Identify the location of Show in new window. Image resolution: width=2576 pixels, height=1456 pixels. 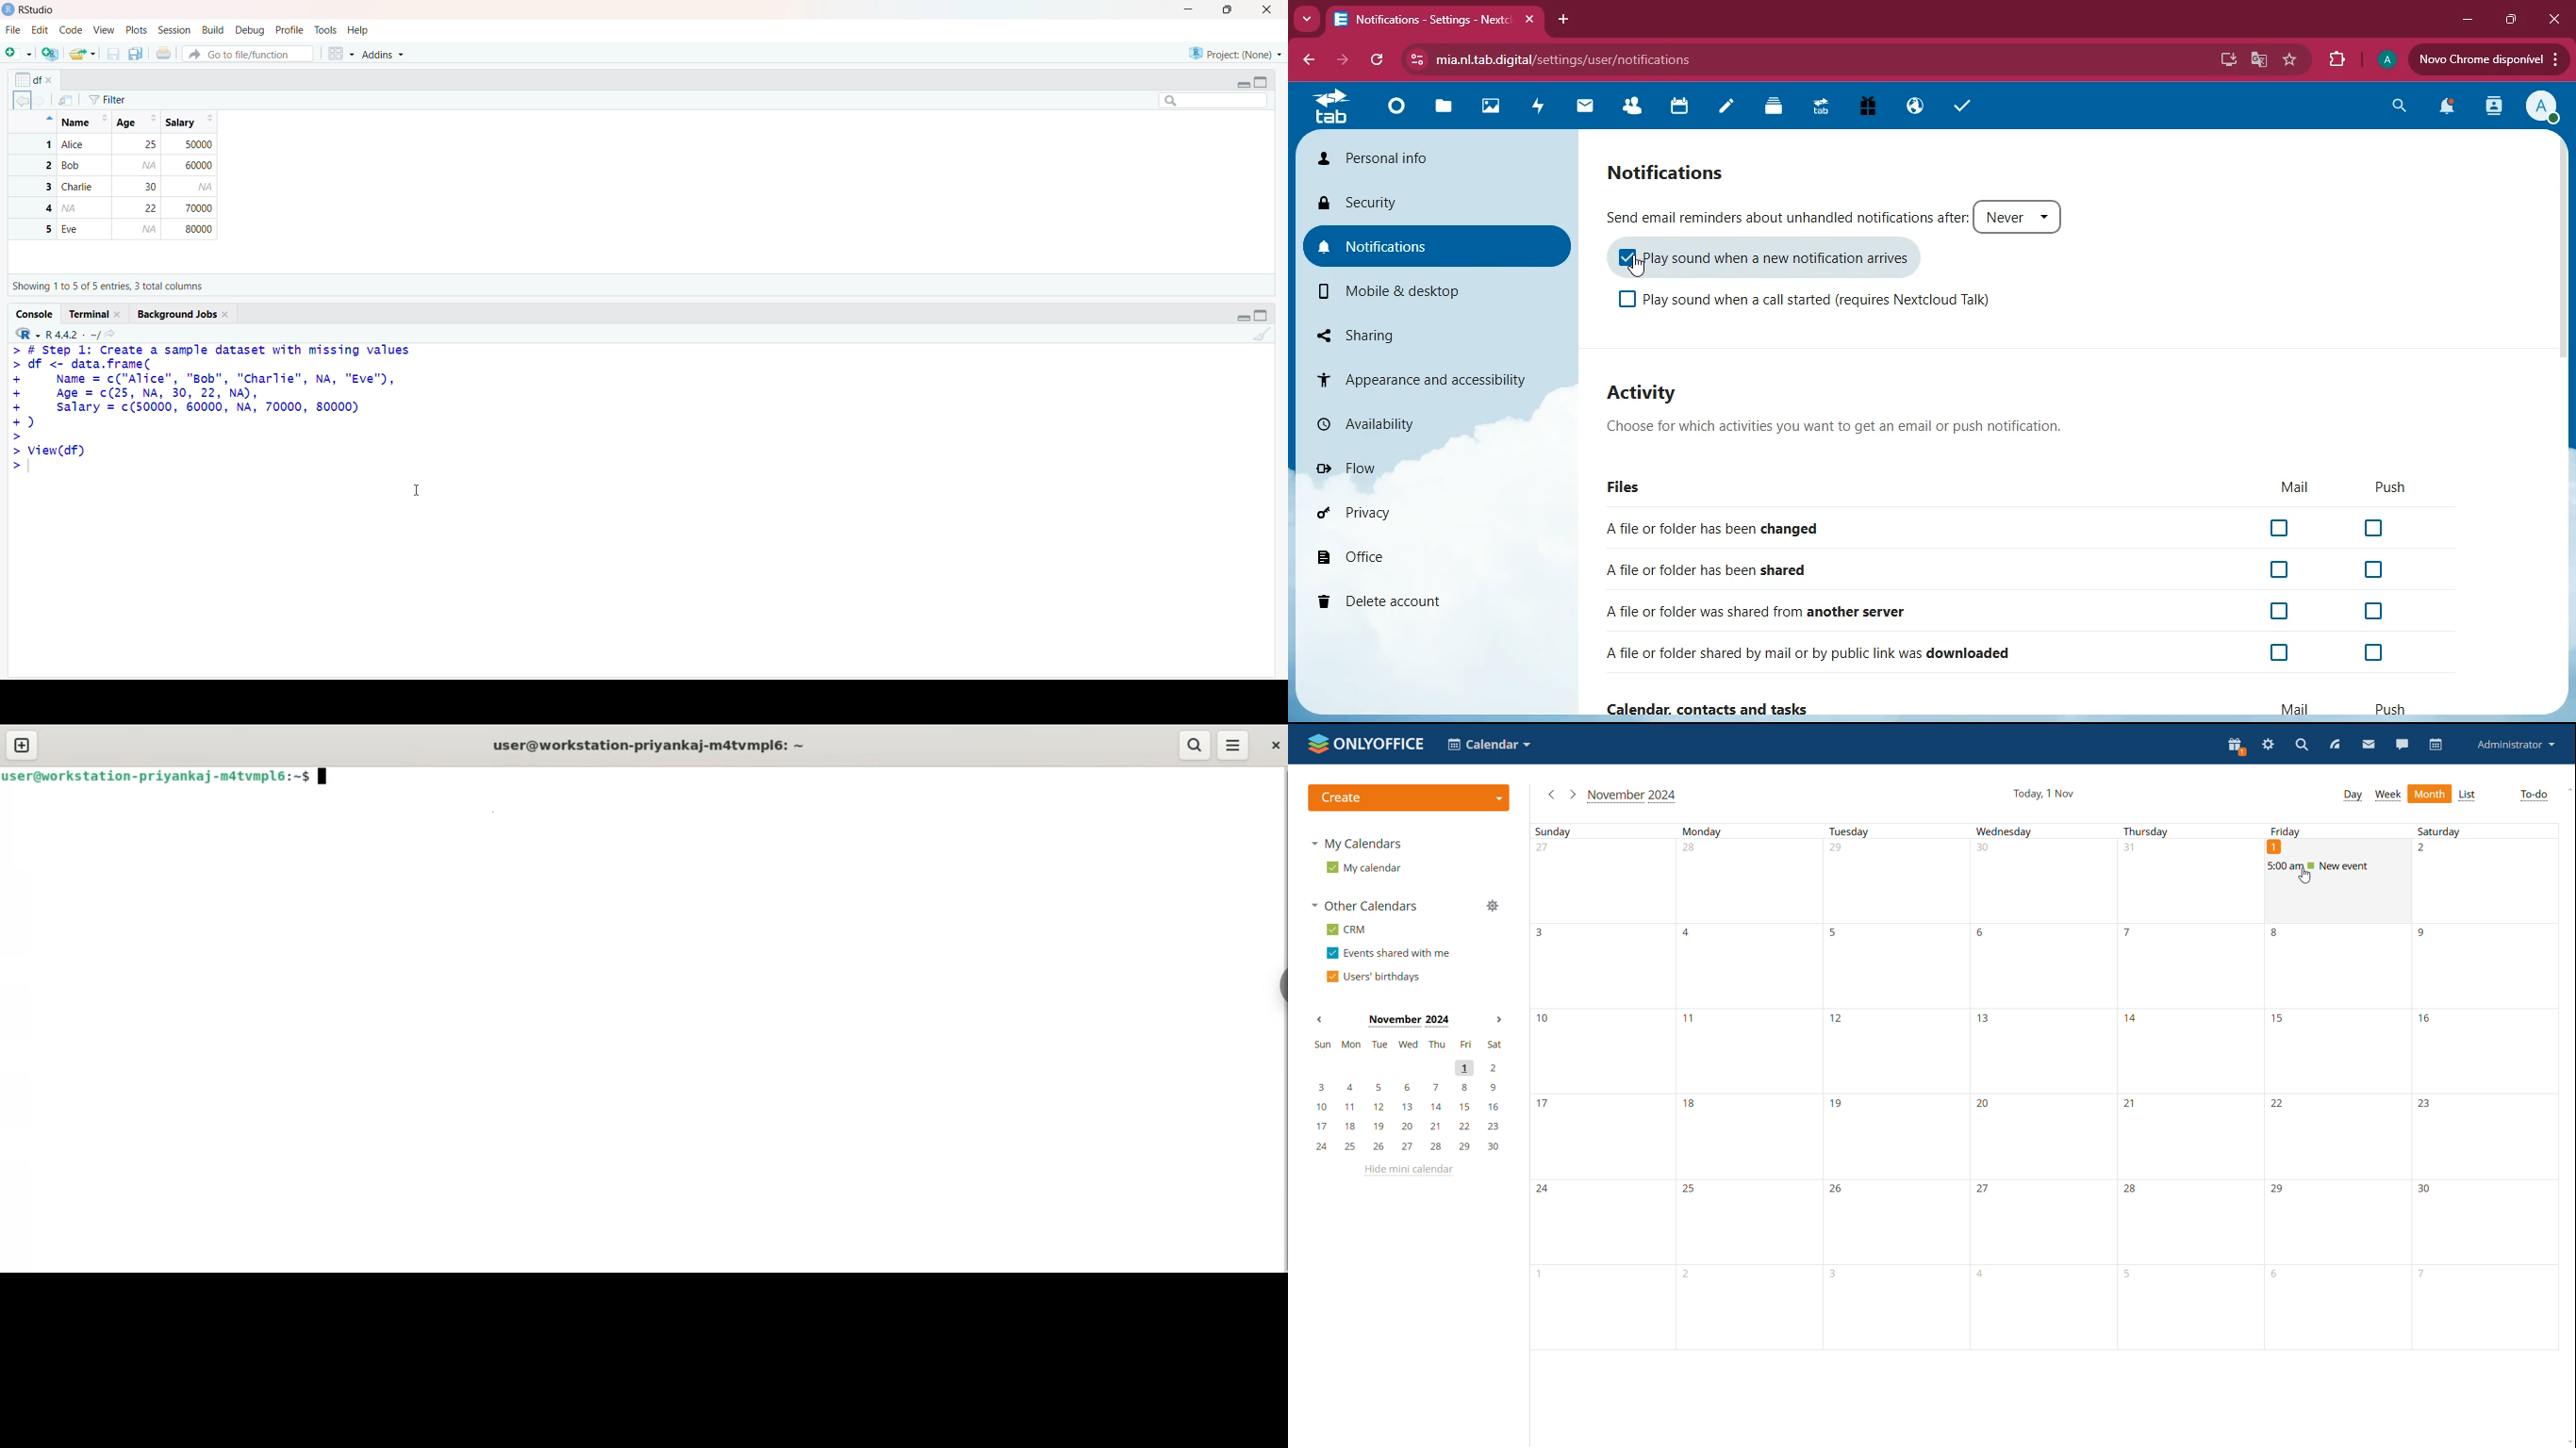
(70, 99).